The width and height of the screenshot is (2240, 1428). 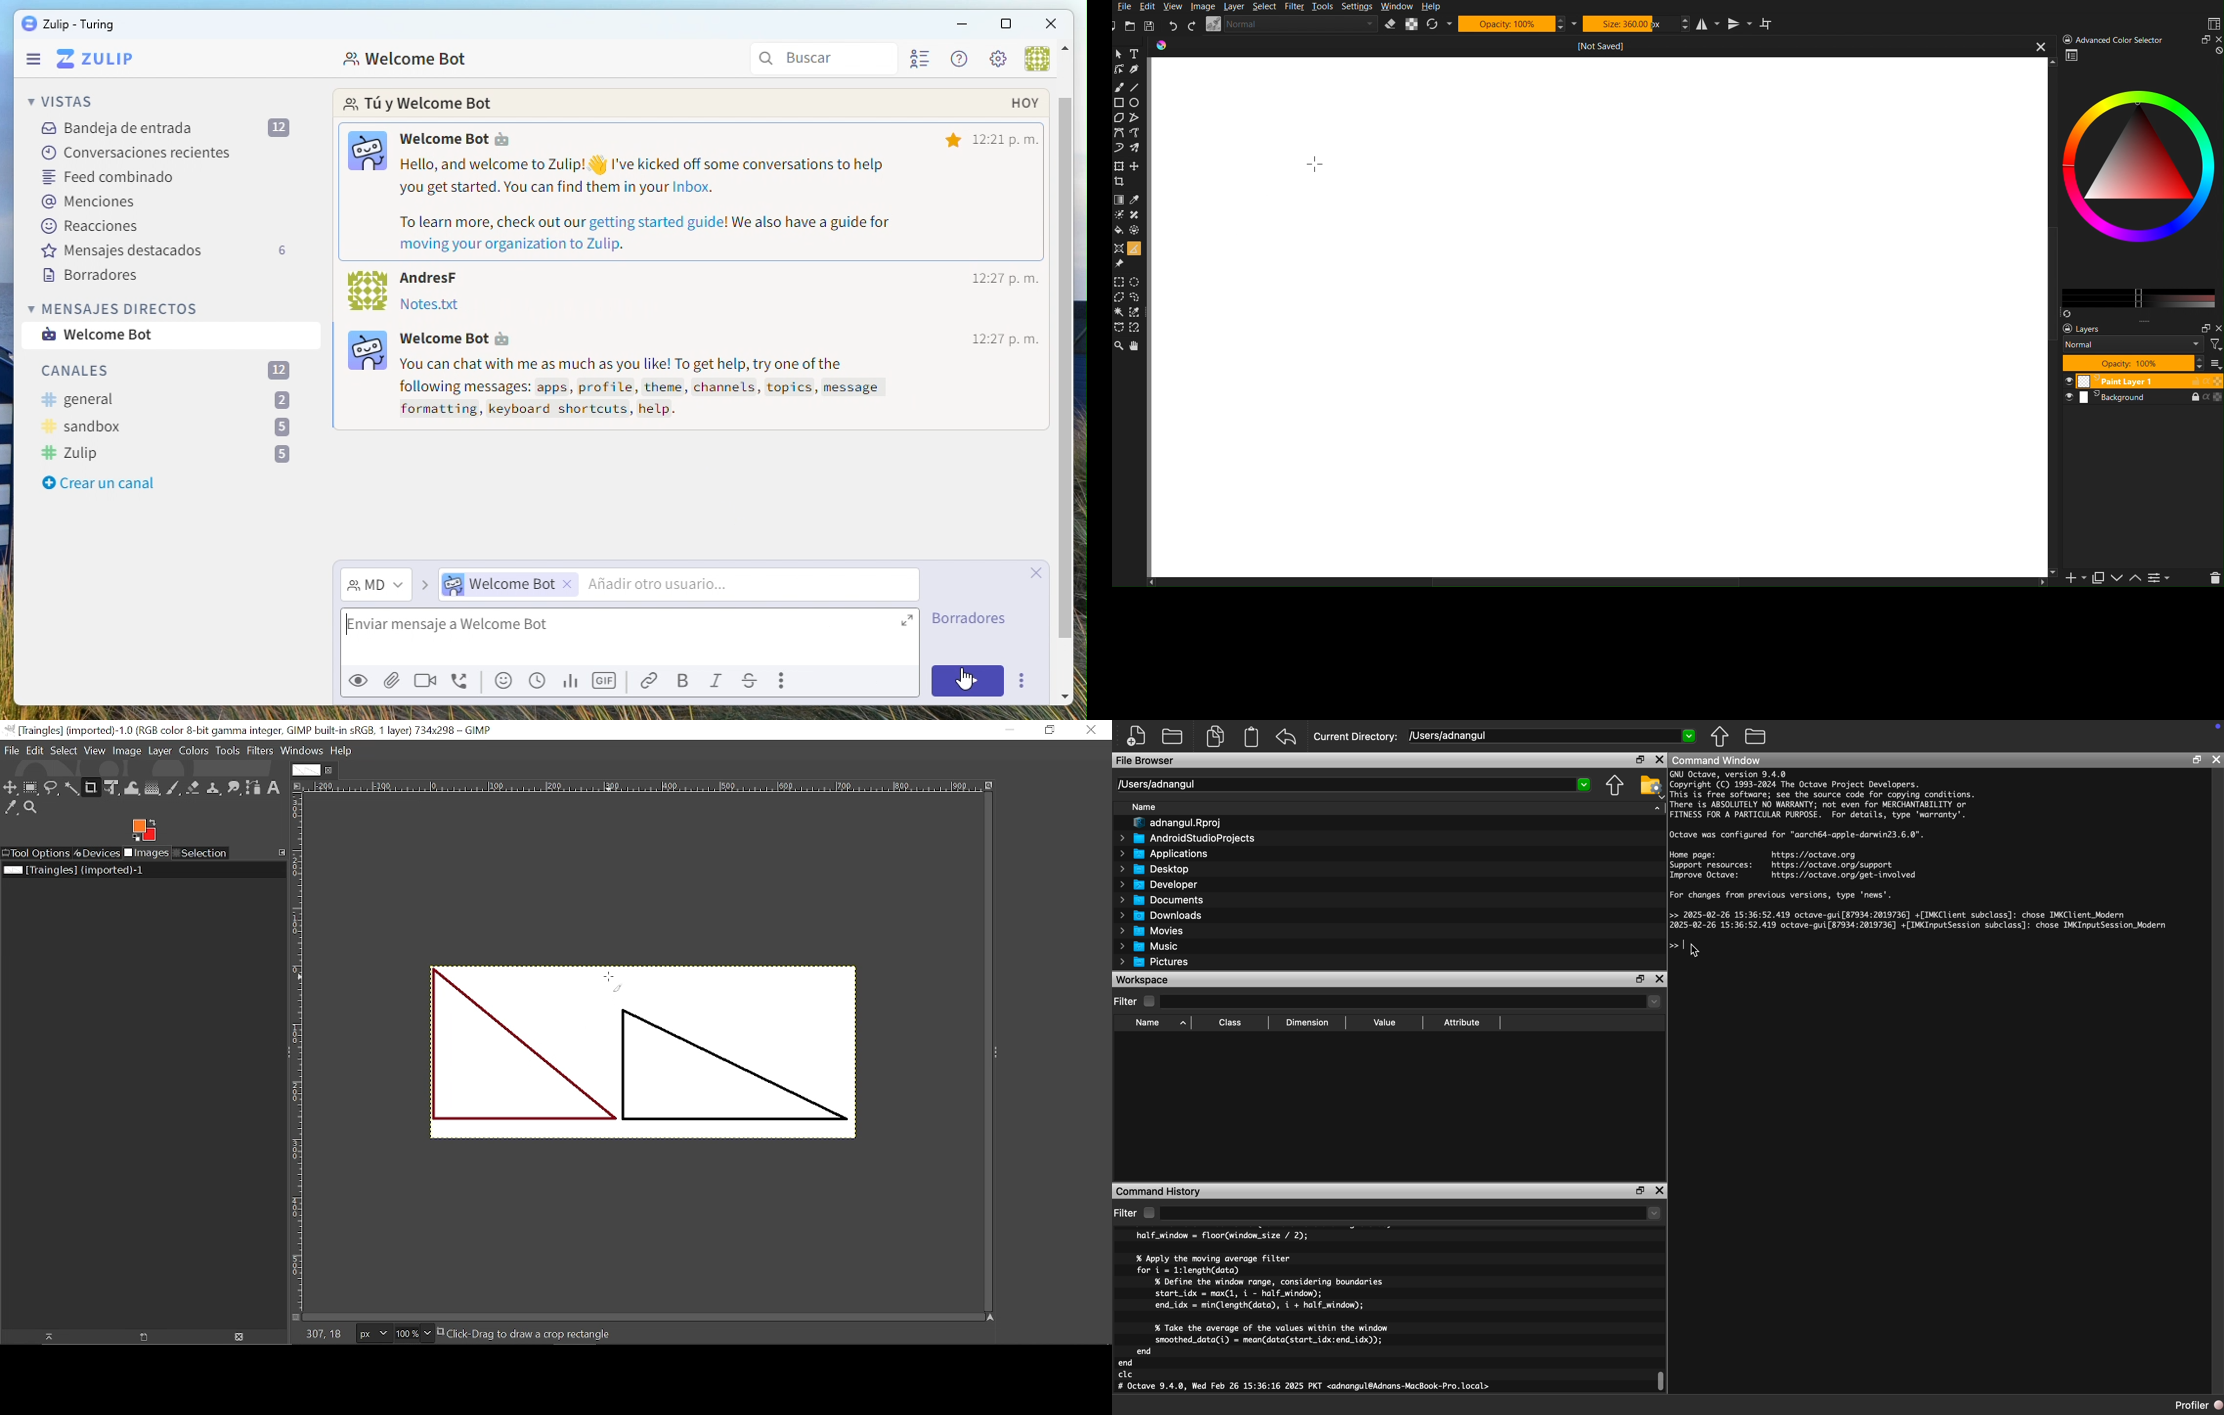 I want to click on Square, so click(x=1120, y=102).